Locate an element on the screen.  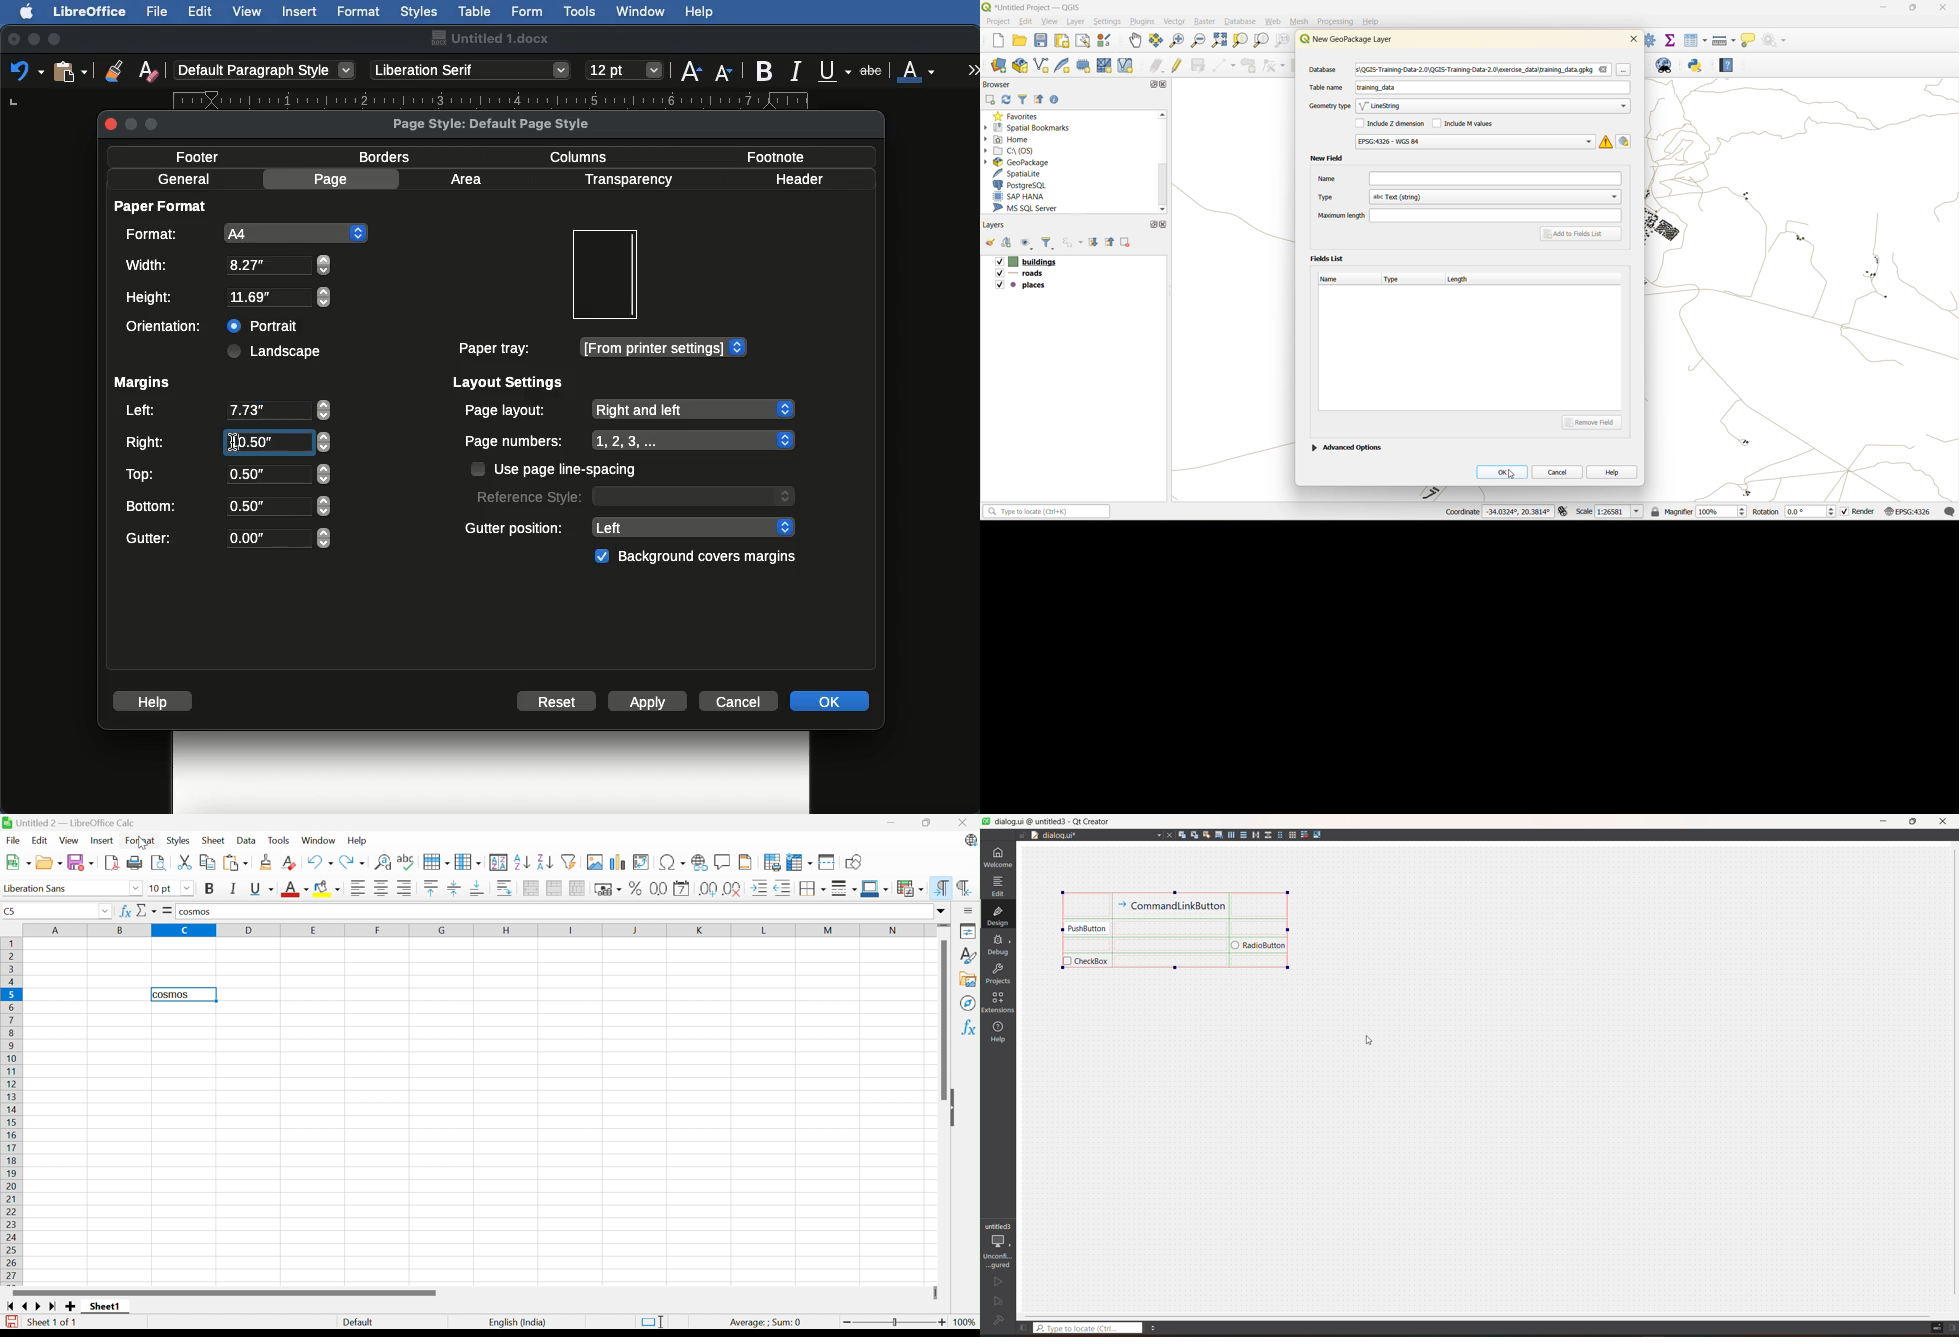
layout horizontally is located at coordinates (1230, 835).